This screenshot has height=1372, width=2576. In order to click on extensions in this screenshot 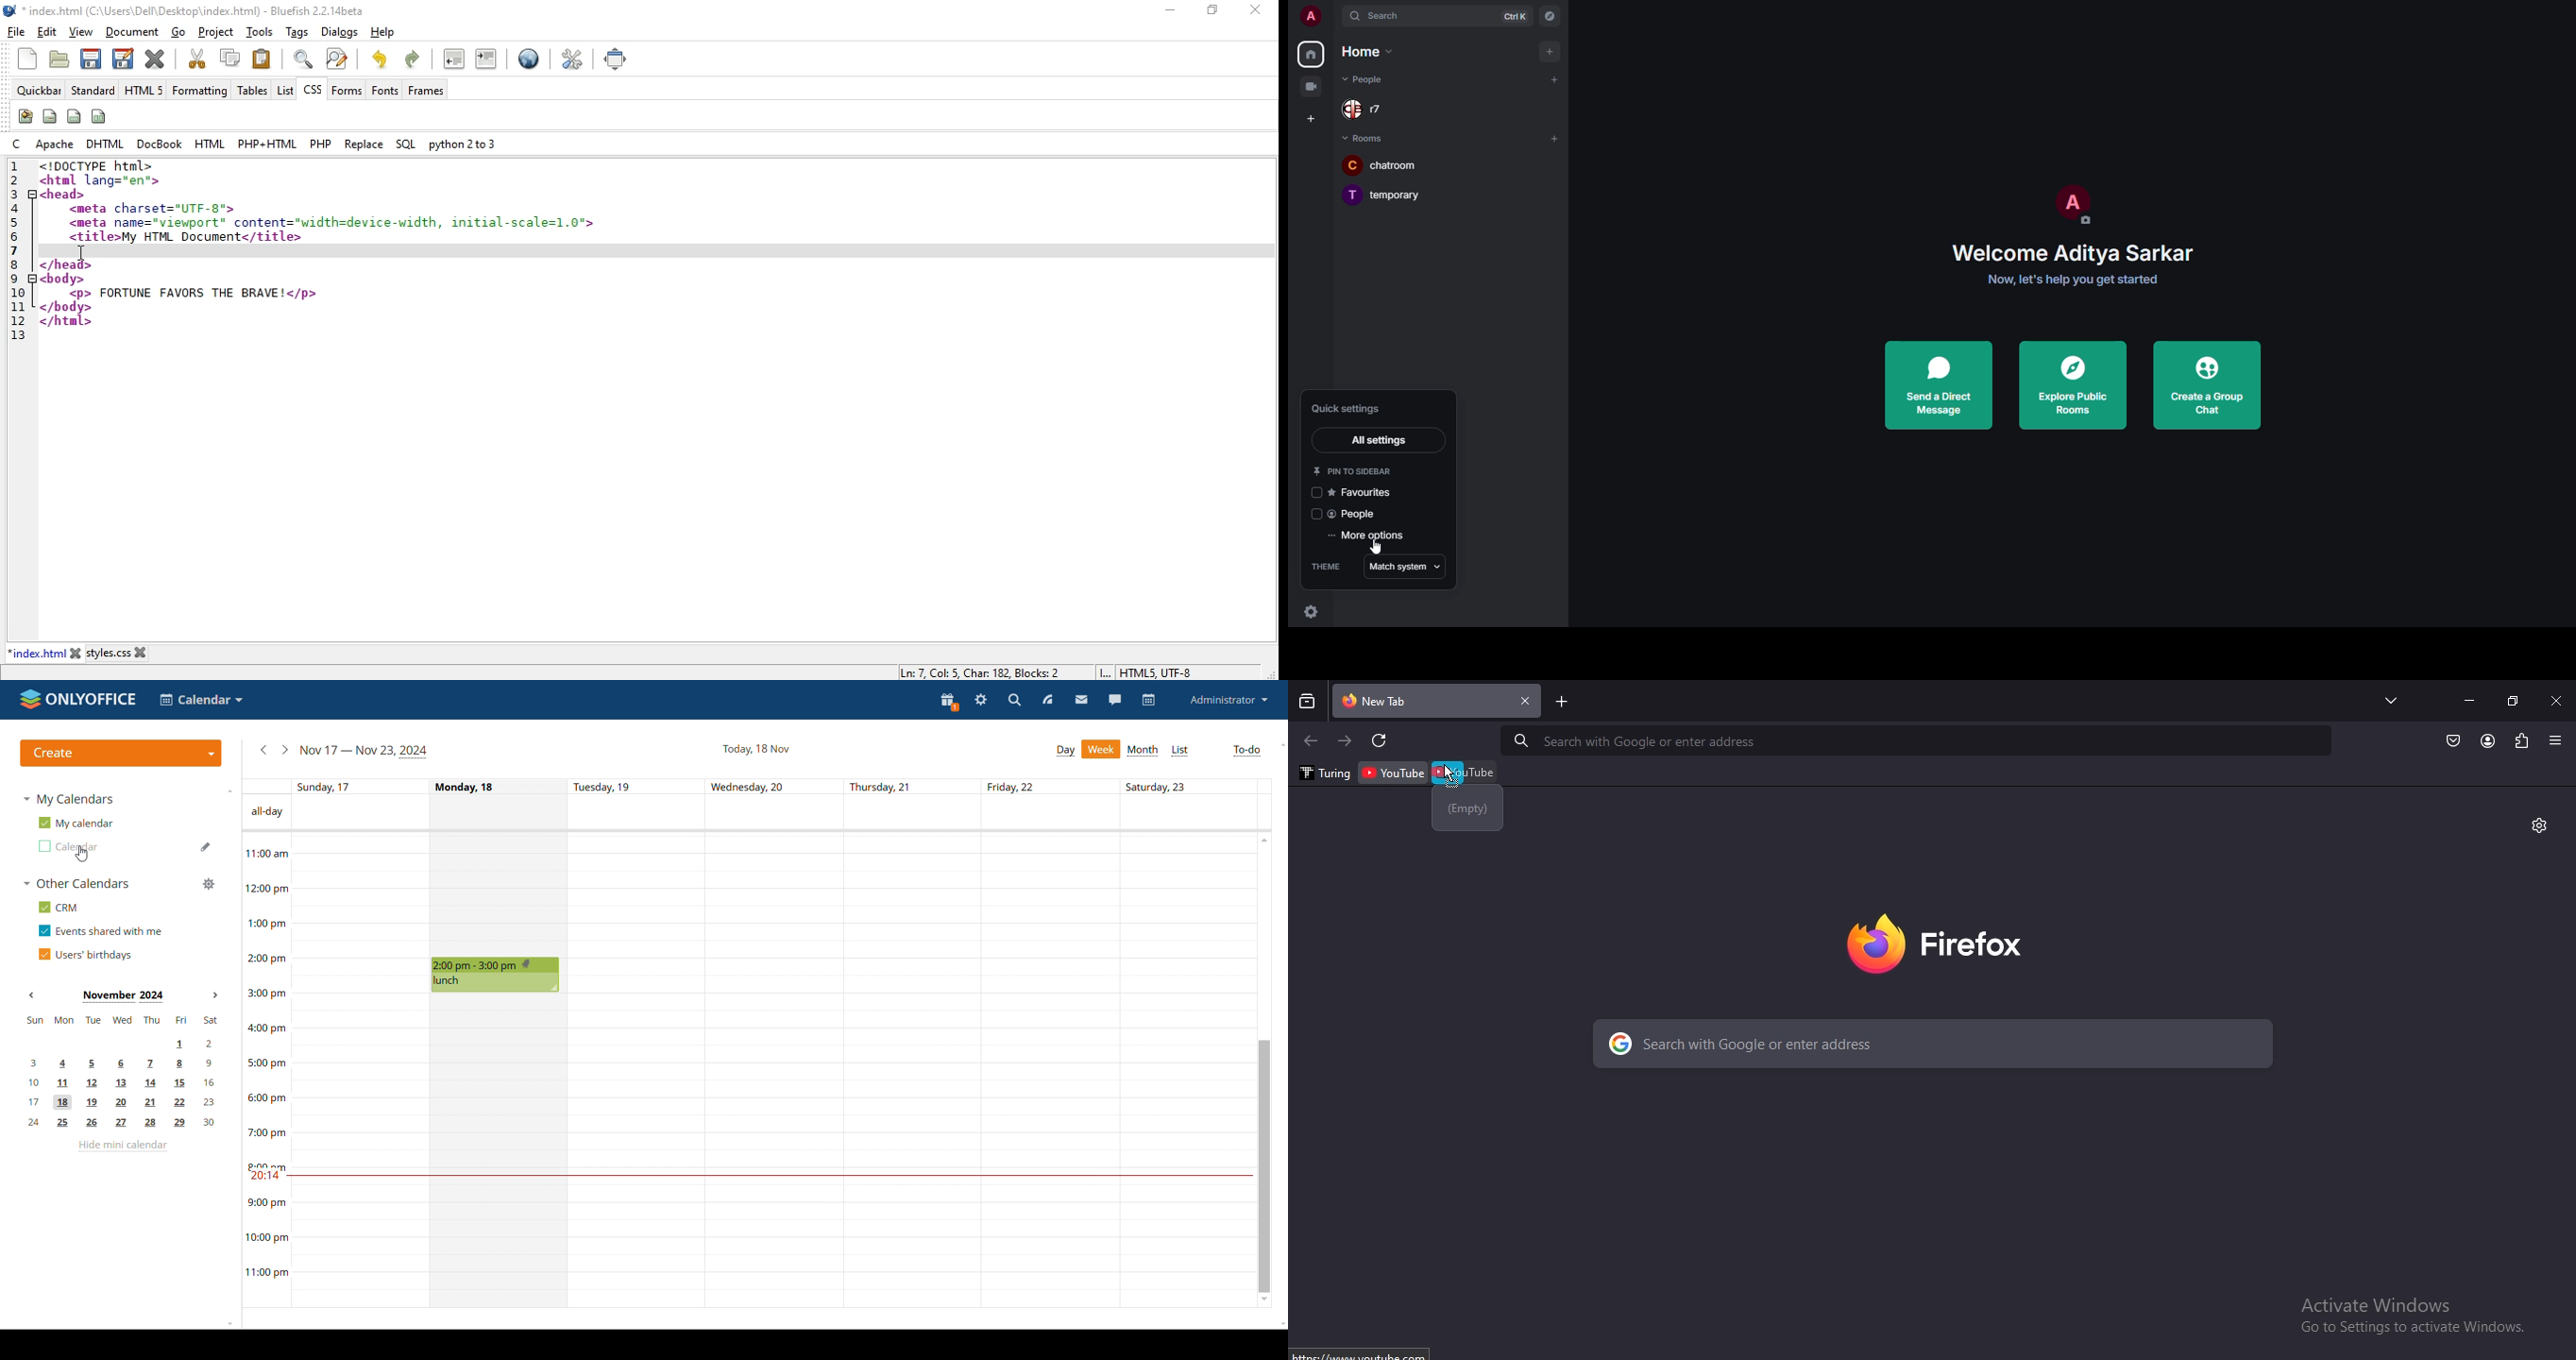, I will do `click(2521, 741)`.